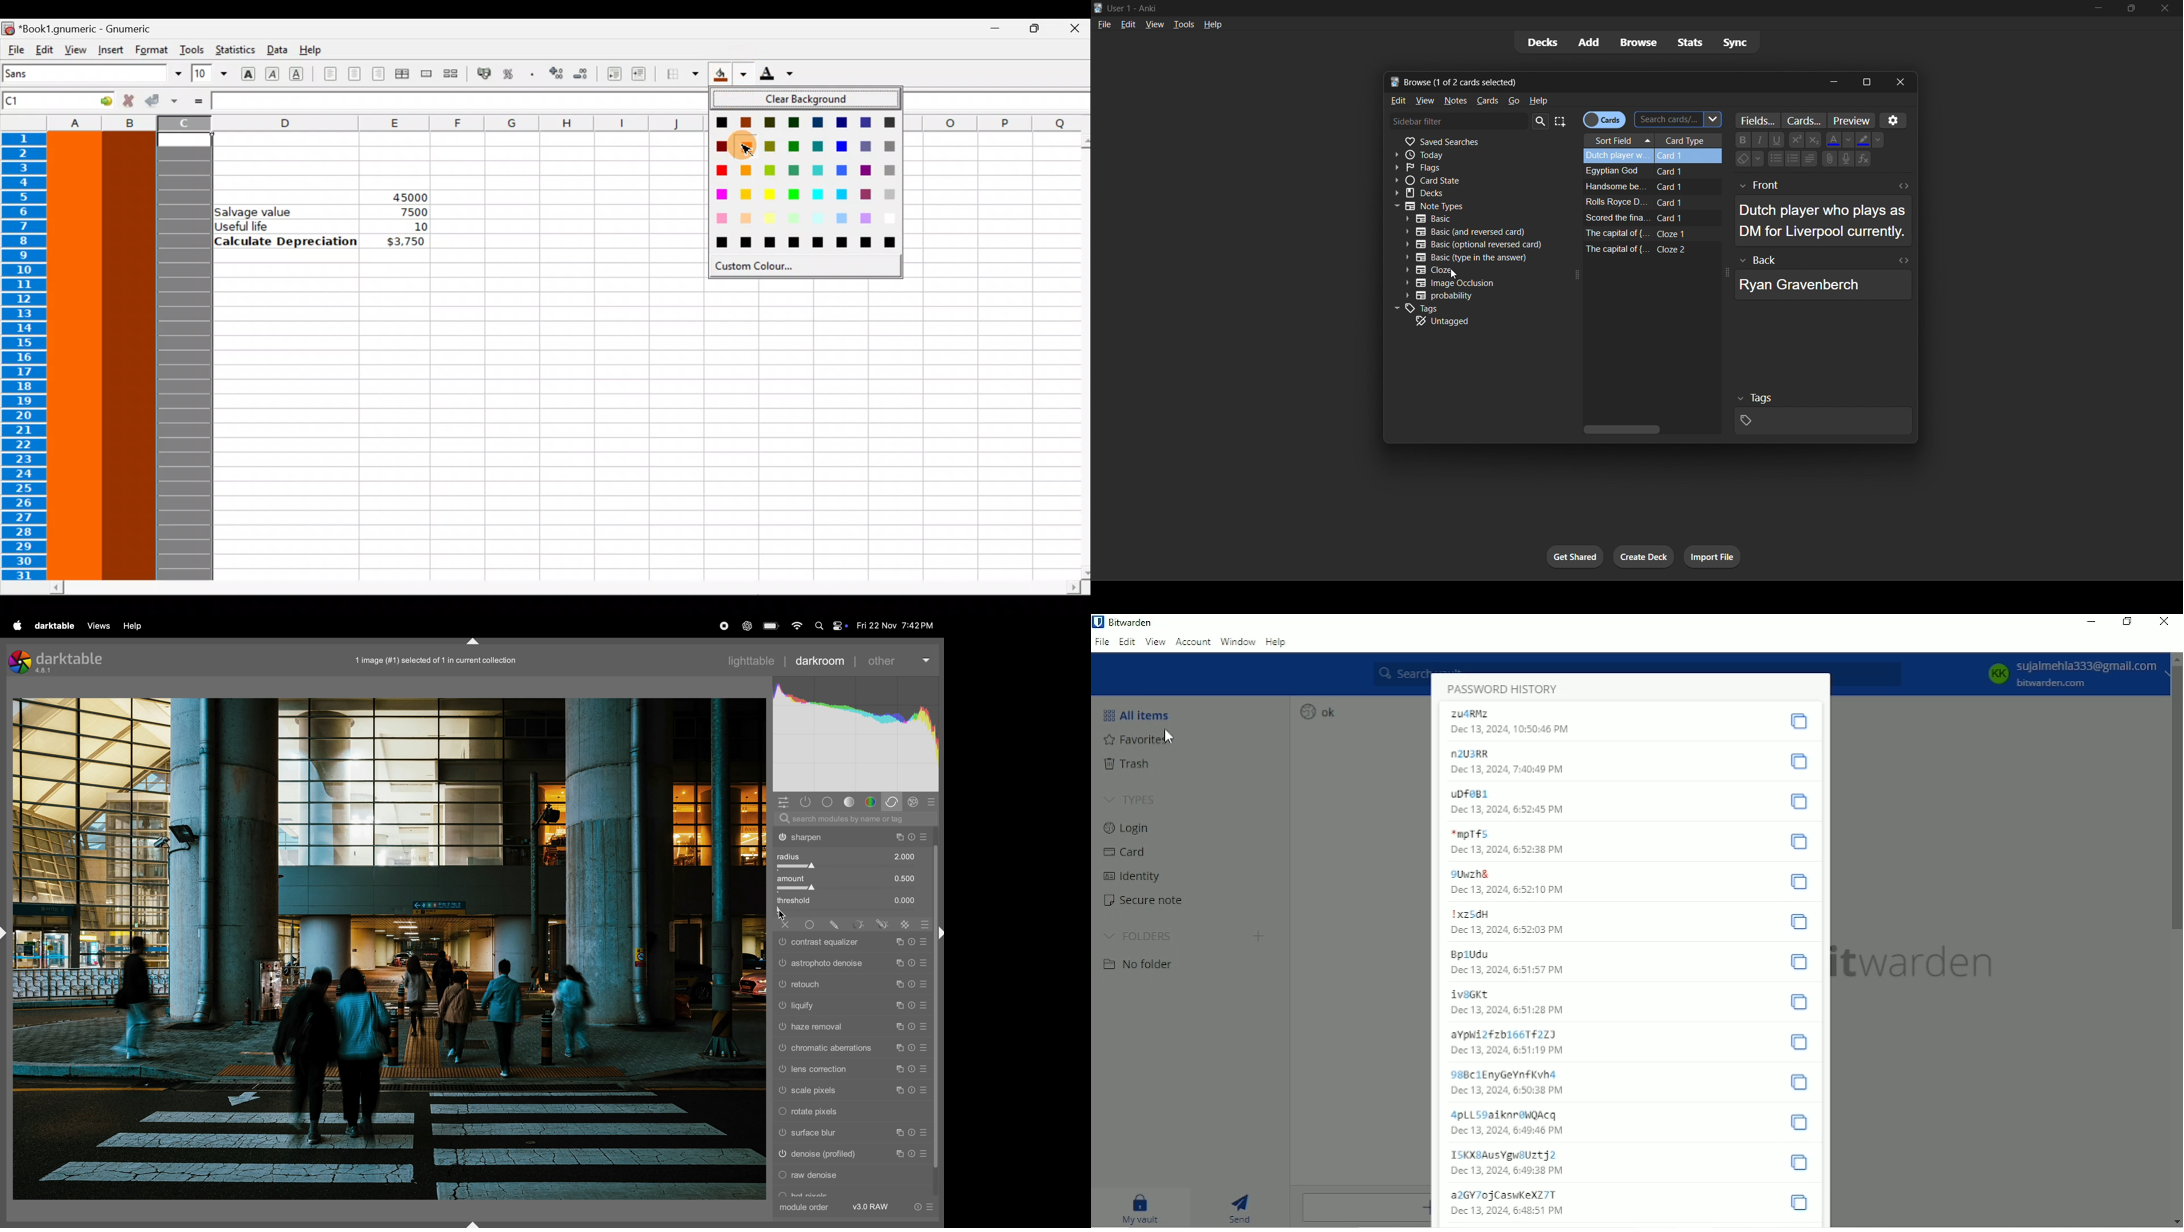 This screenshot has width=2184, height=1232. Describe the element at coordinates (288, 226) in the screenshot. I see `Useful life` at that location.